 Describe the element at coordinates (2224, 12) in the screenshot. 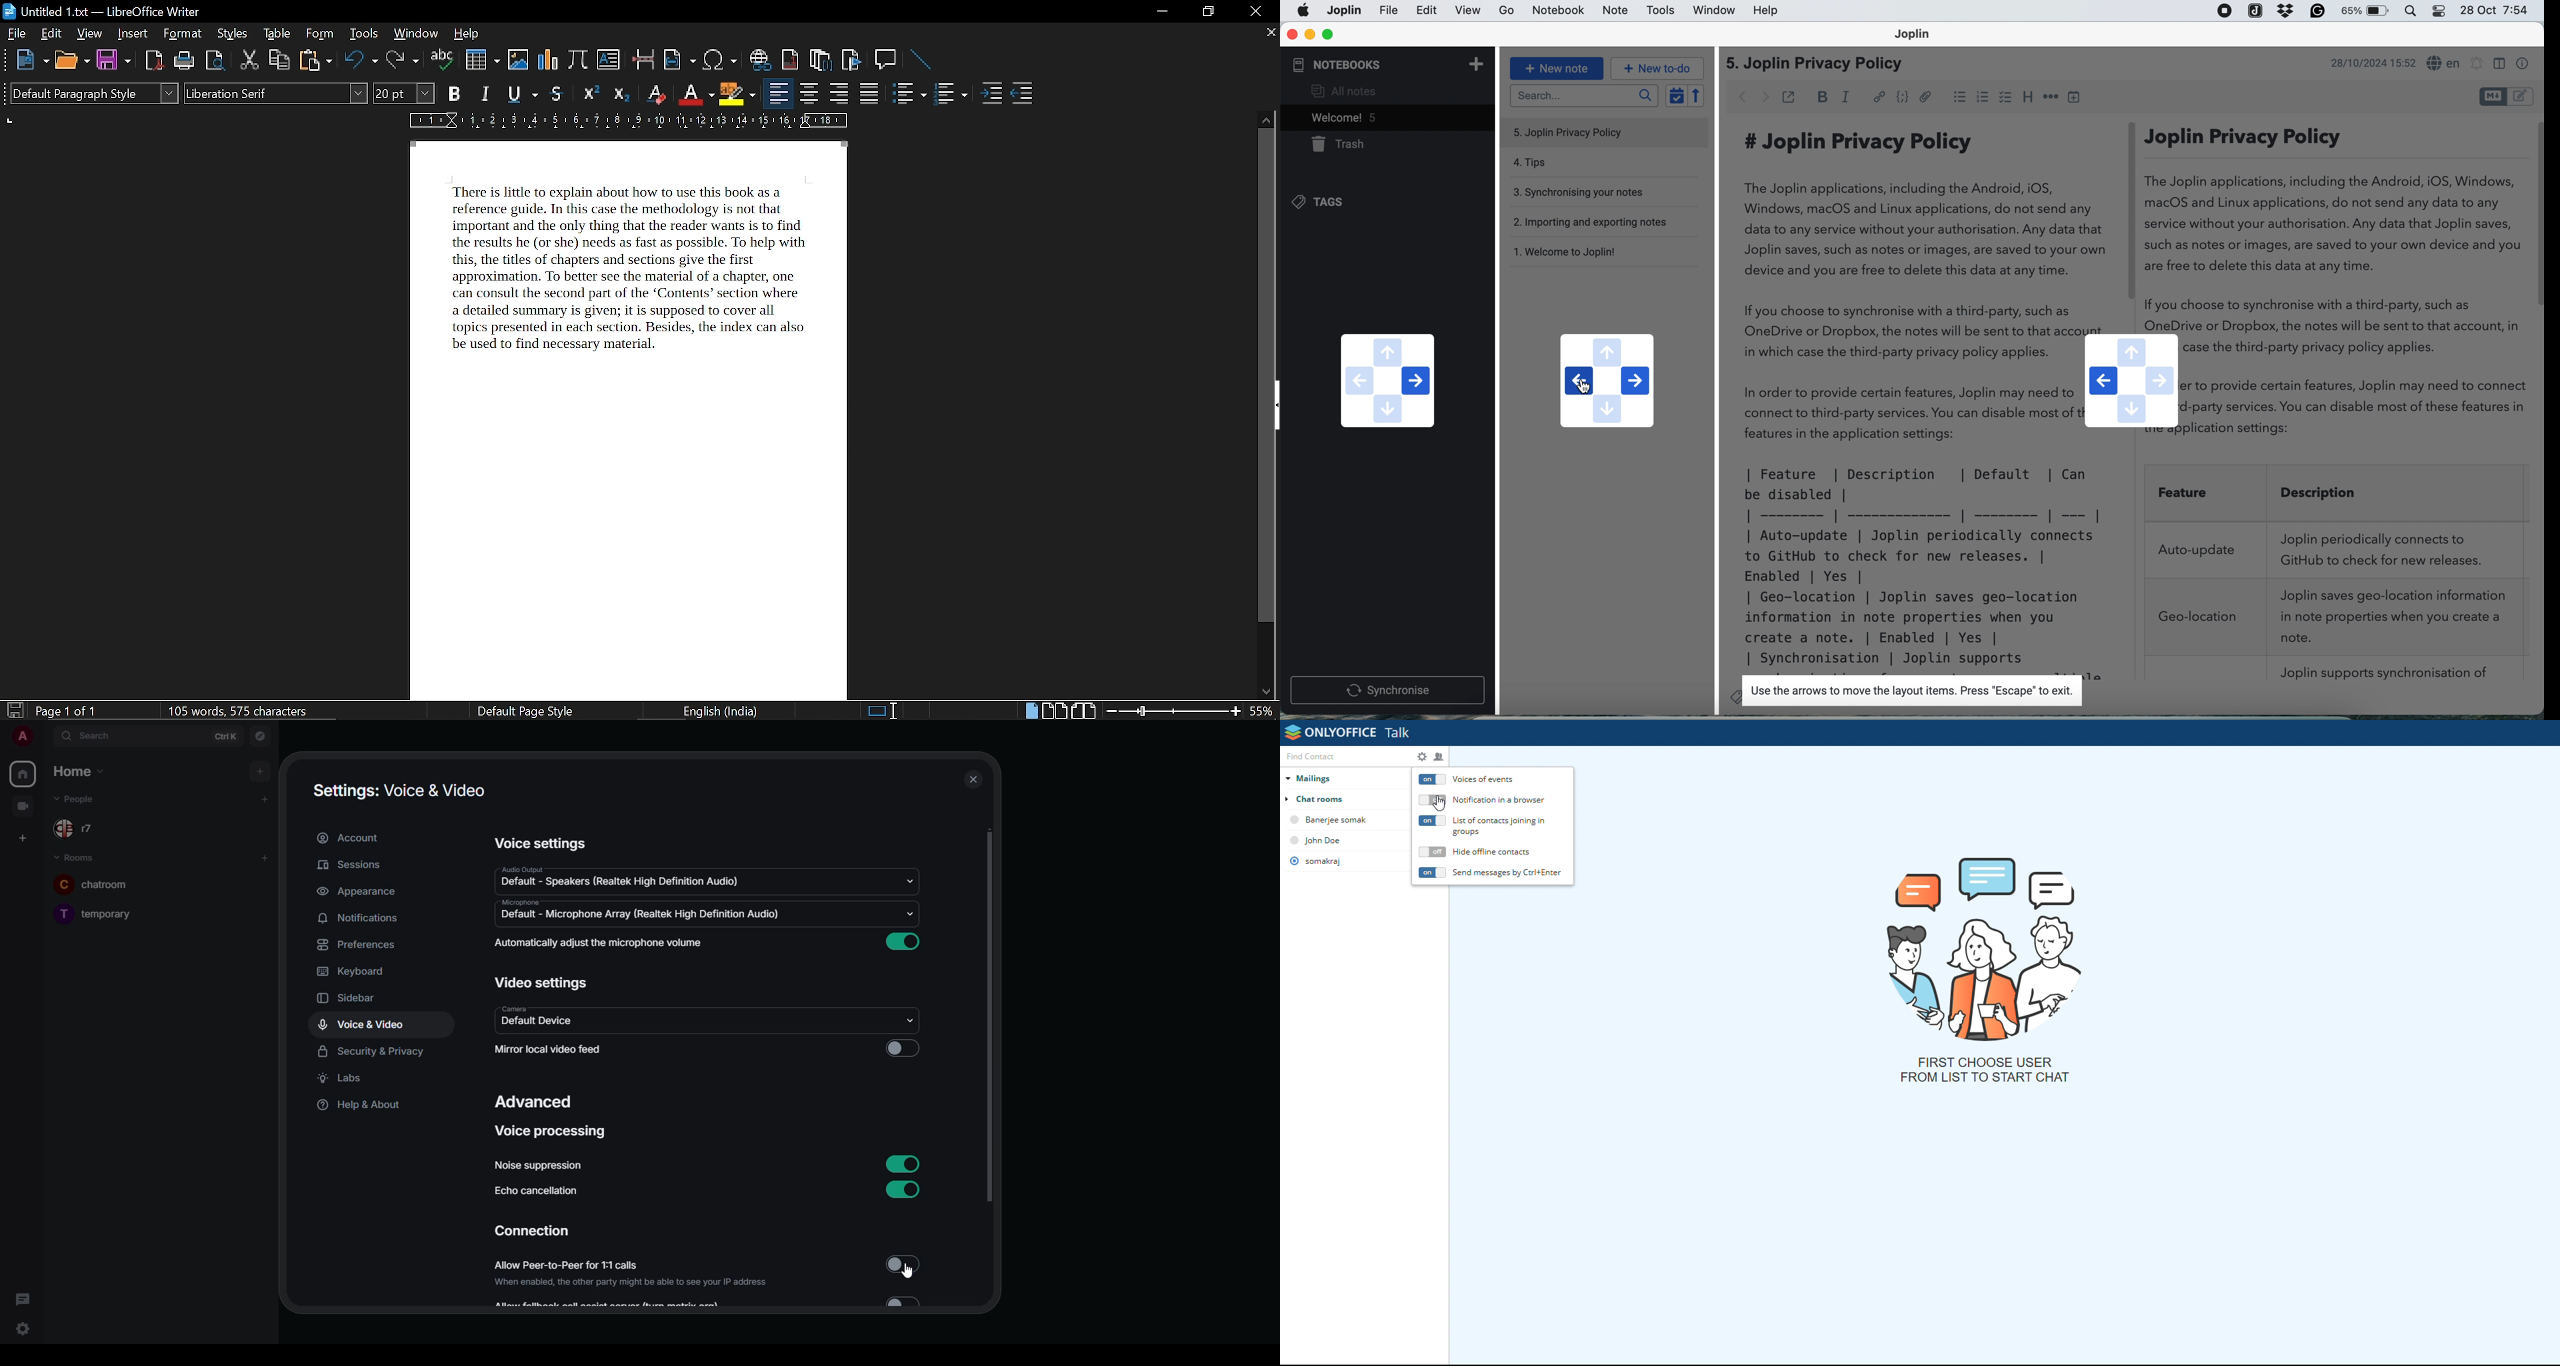

I see `screen recorder` at that location.